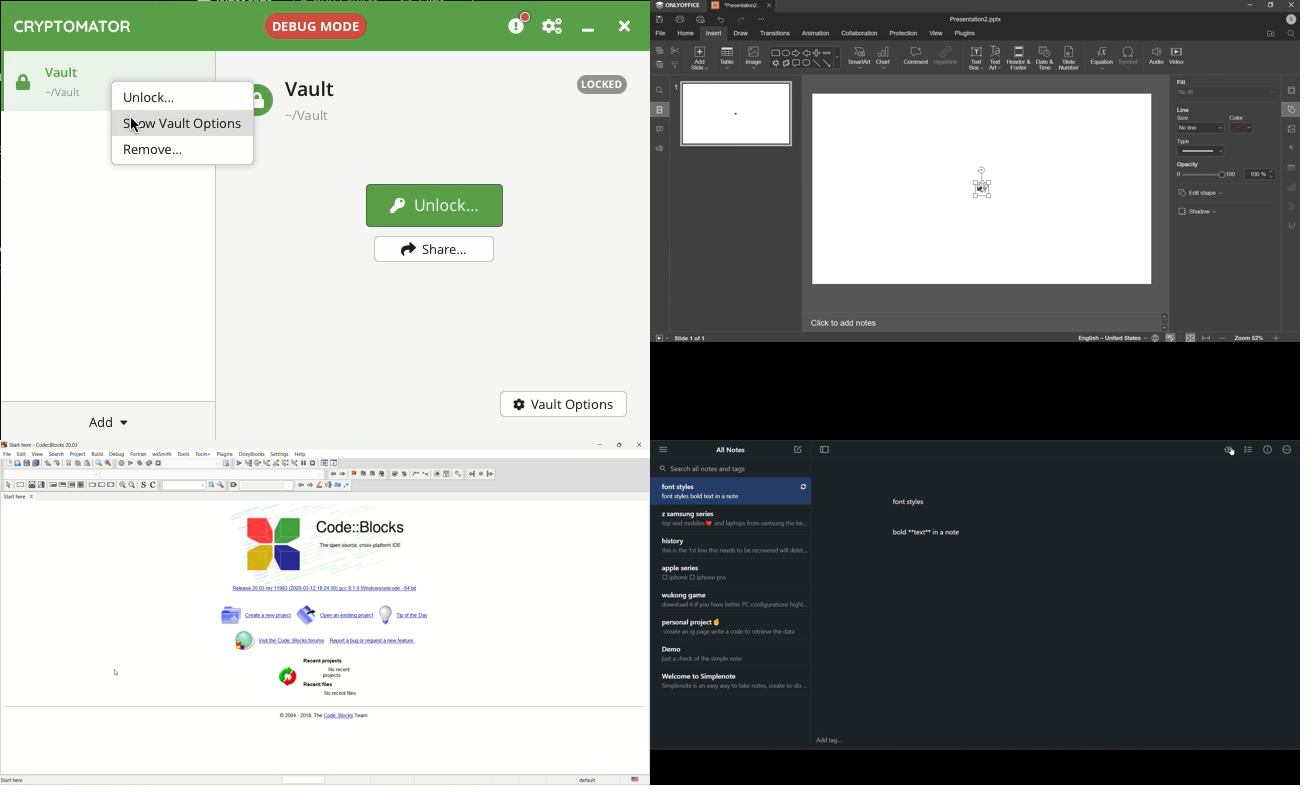 The width and height of the screenshot is (1316, 812). What do you see at coordinates (1193, 82) in the screenshot?
I see `fill` at bounding box center [1193, 82].